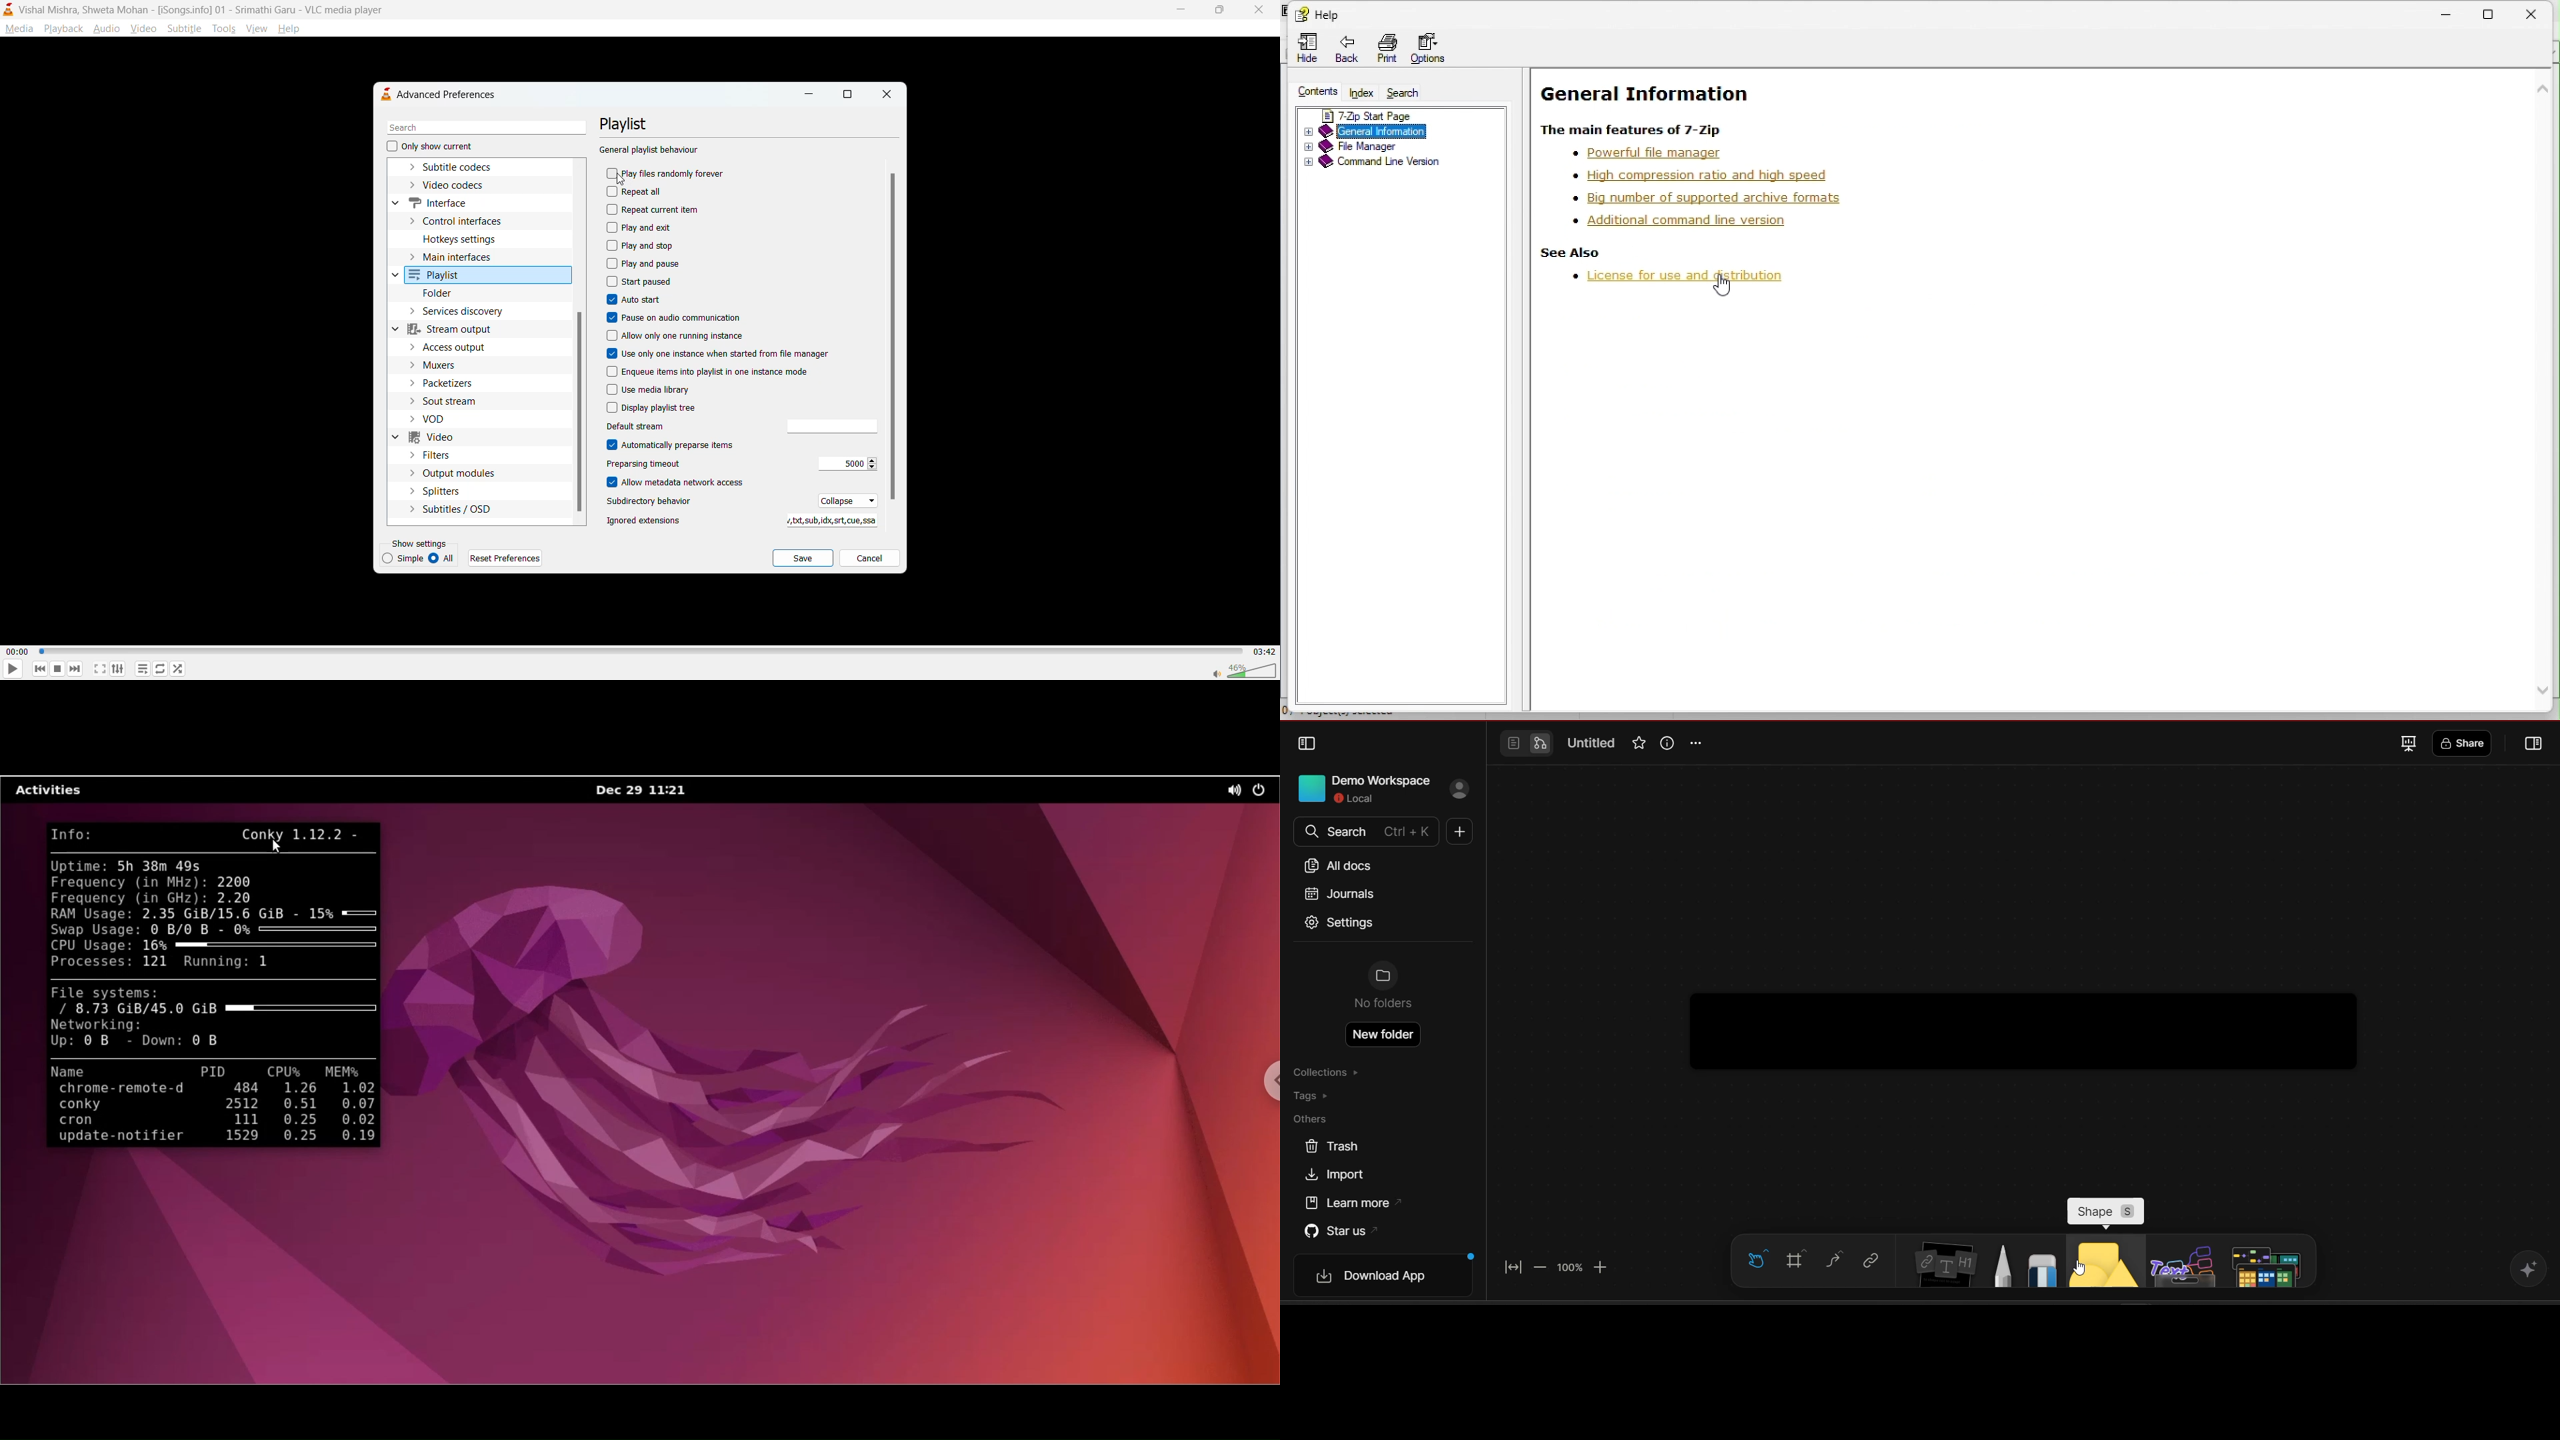  Describe the element at coordinates (649, 389) in the screenshot. I see `use media library` at that location.